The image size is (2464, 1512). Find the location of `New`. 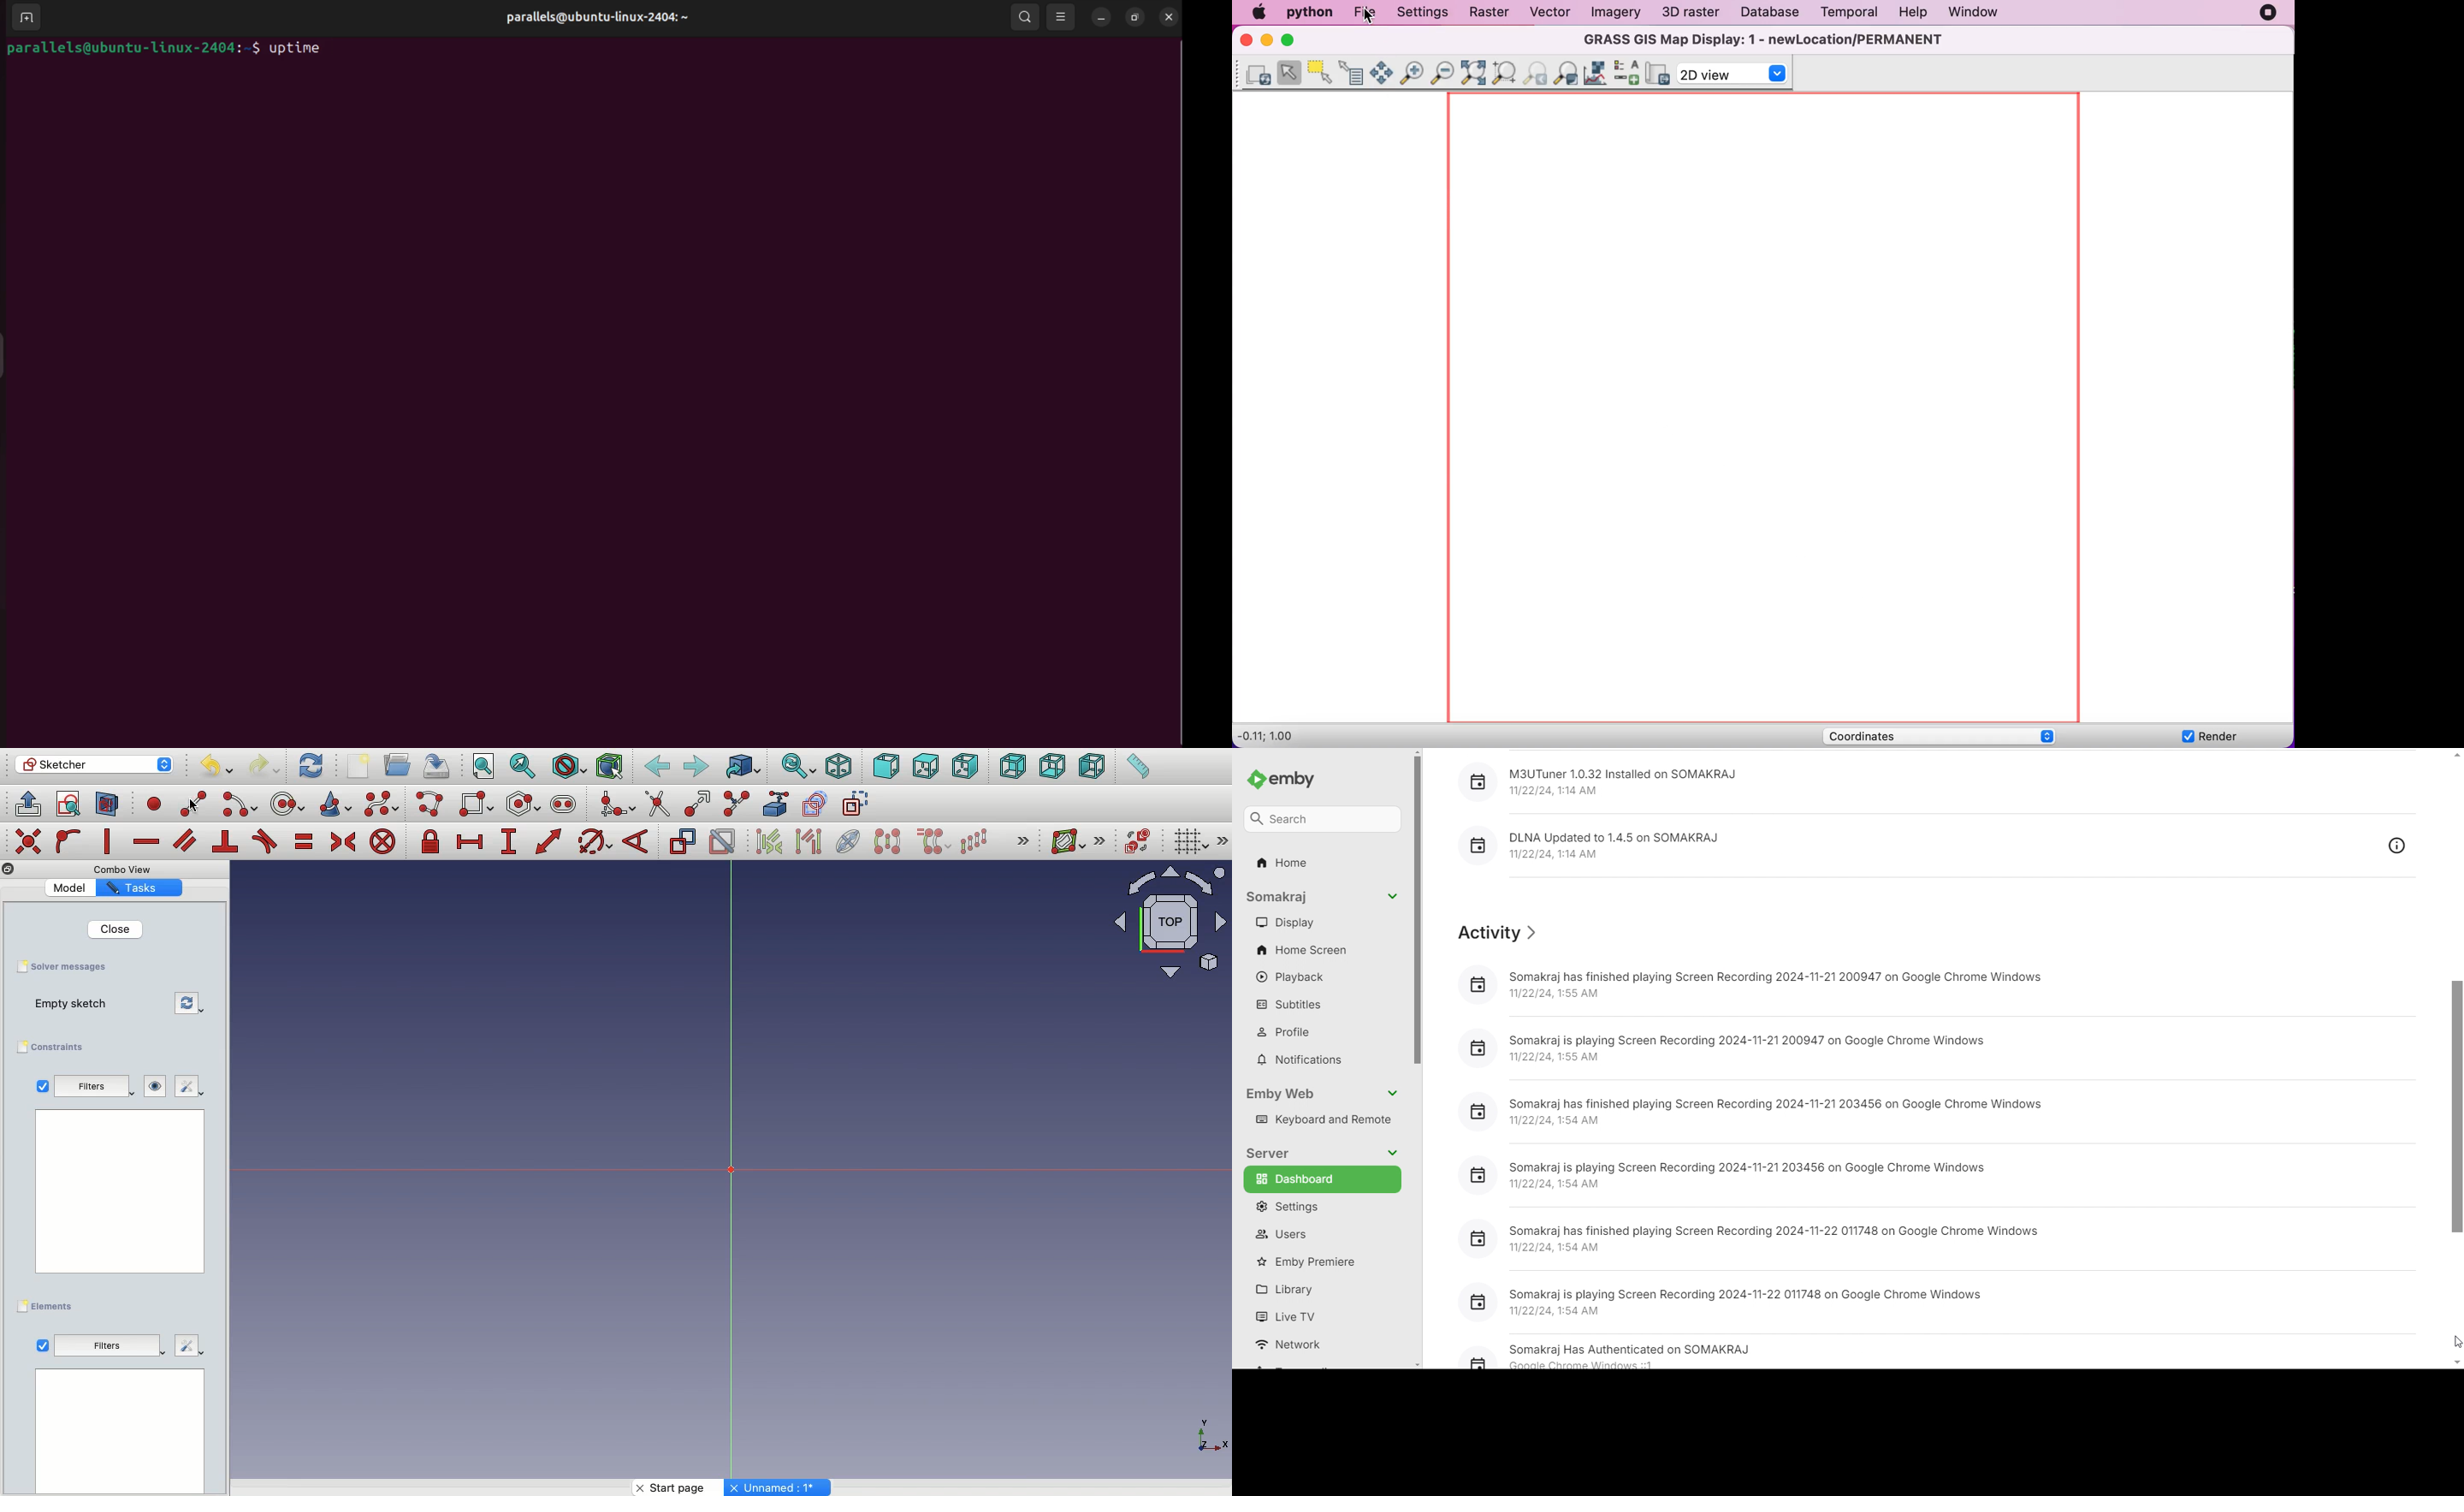

New is located at coordinates (360, 766).